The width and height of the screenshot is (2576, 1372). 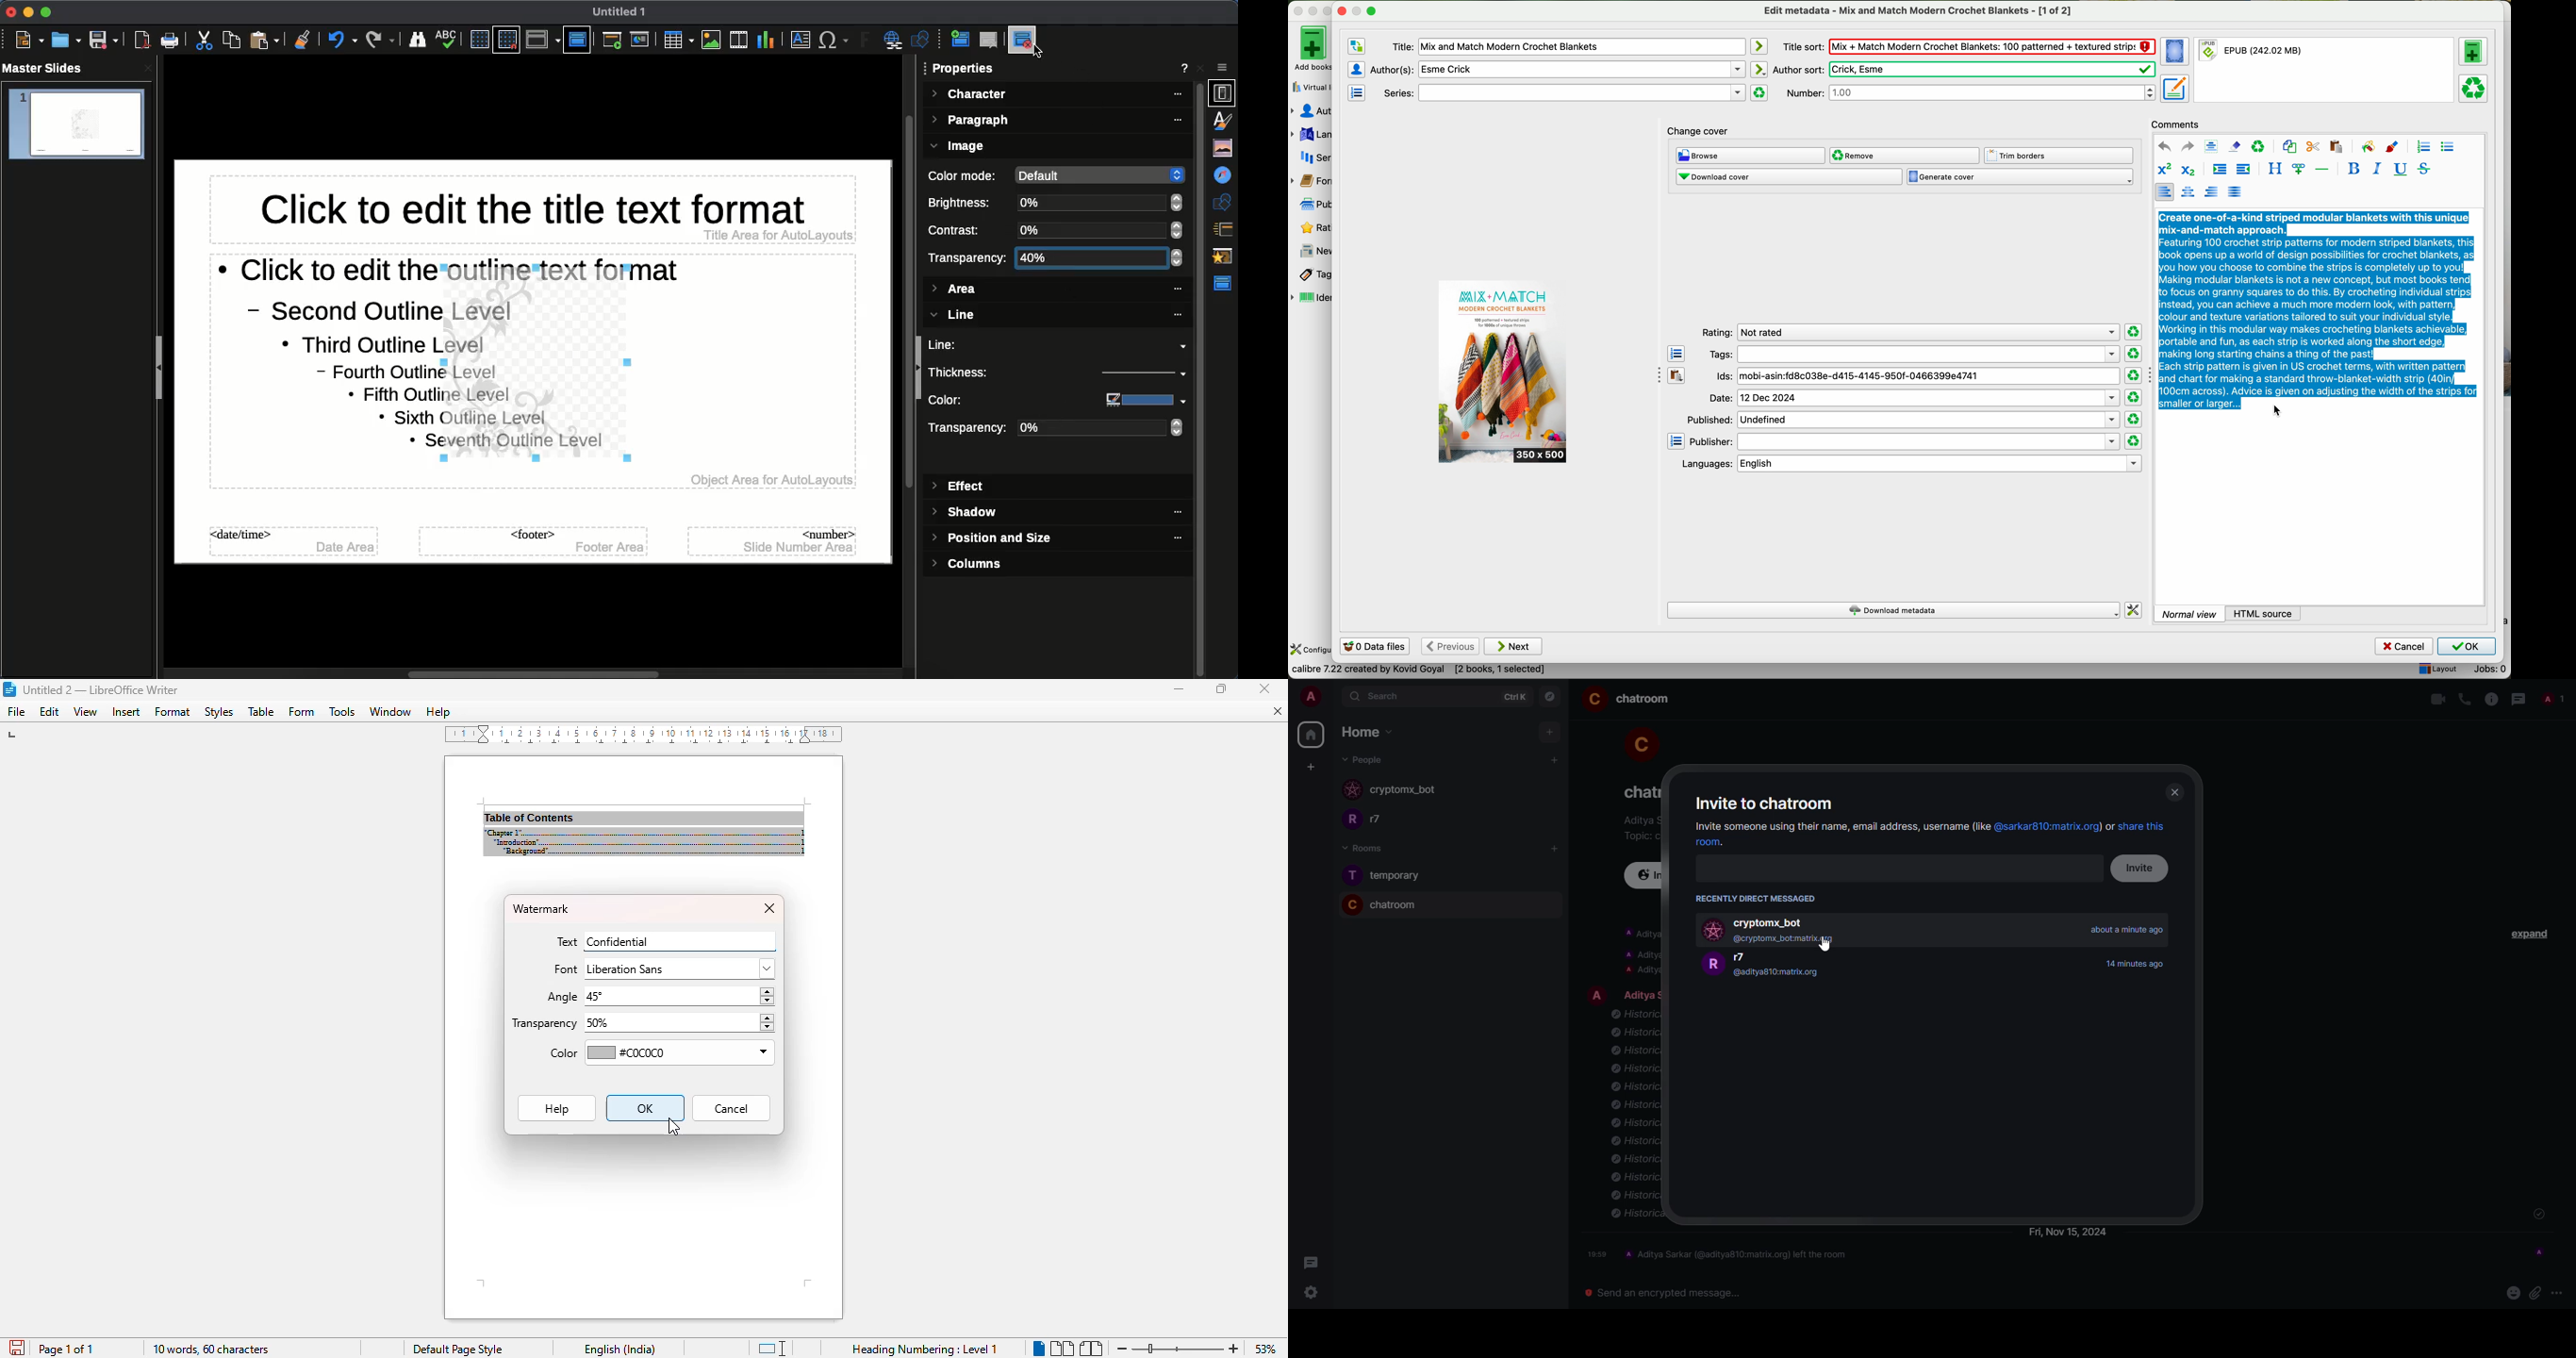 What do you see at coordinates (1227, 120) in the screenshot?
I see `Styles` at bounding box center [1227, 120].